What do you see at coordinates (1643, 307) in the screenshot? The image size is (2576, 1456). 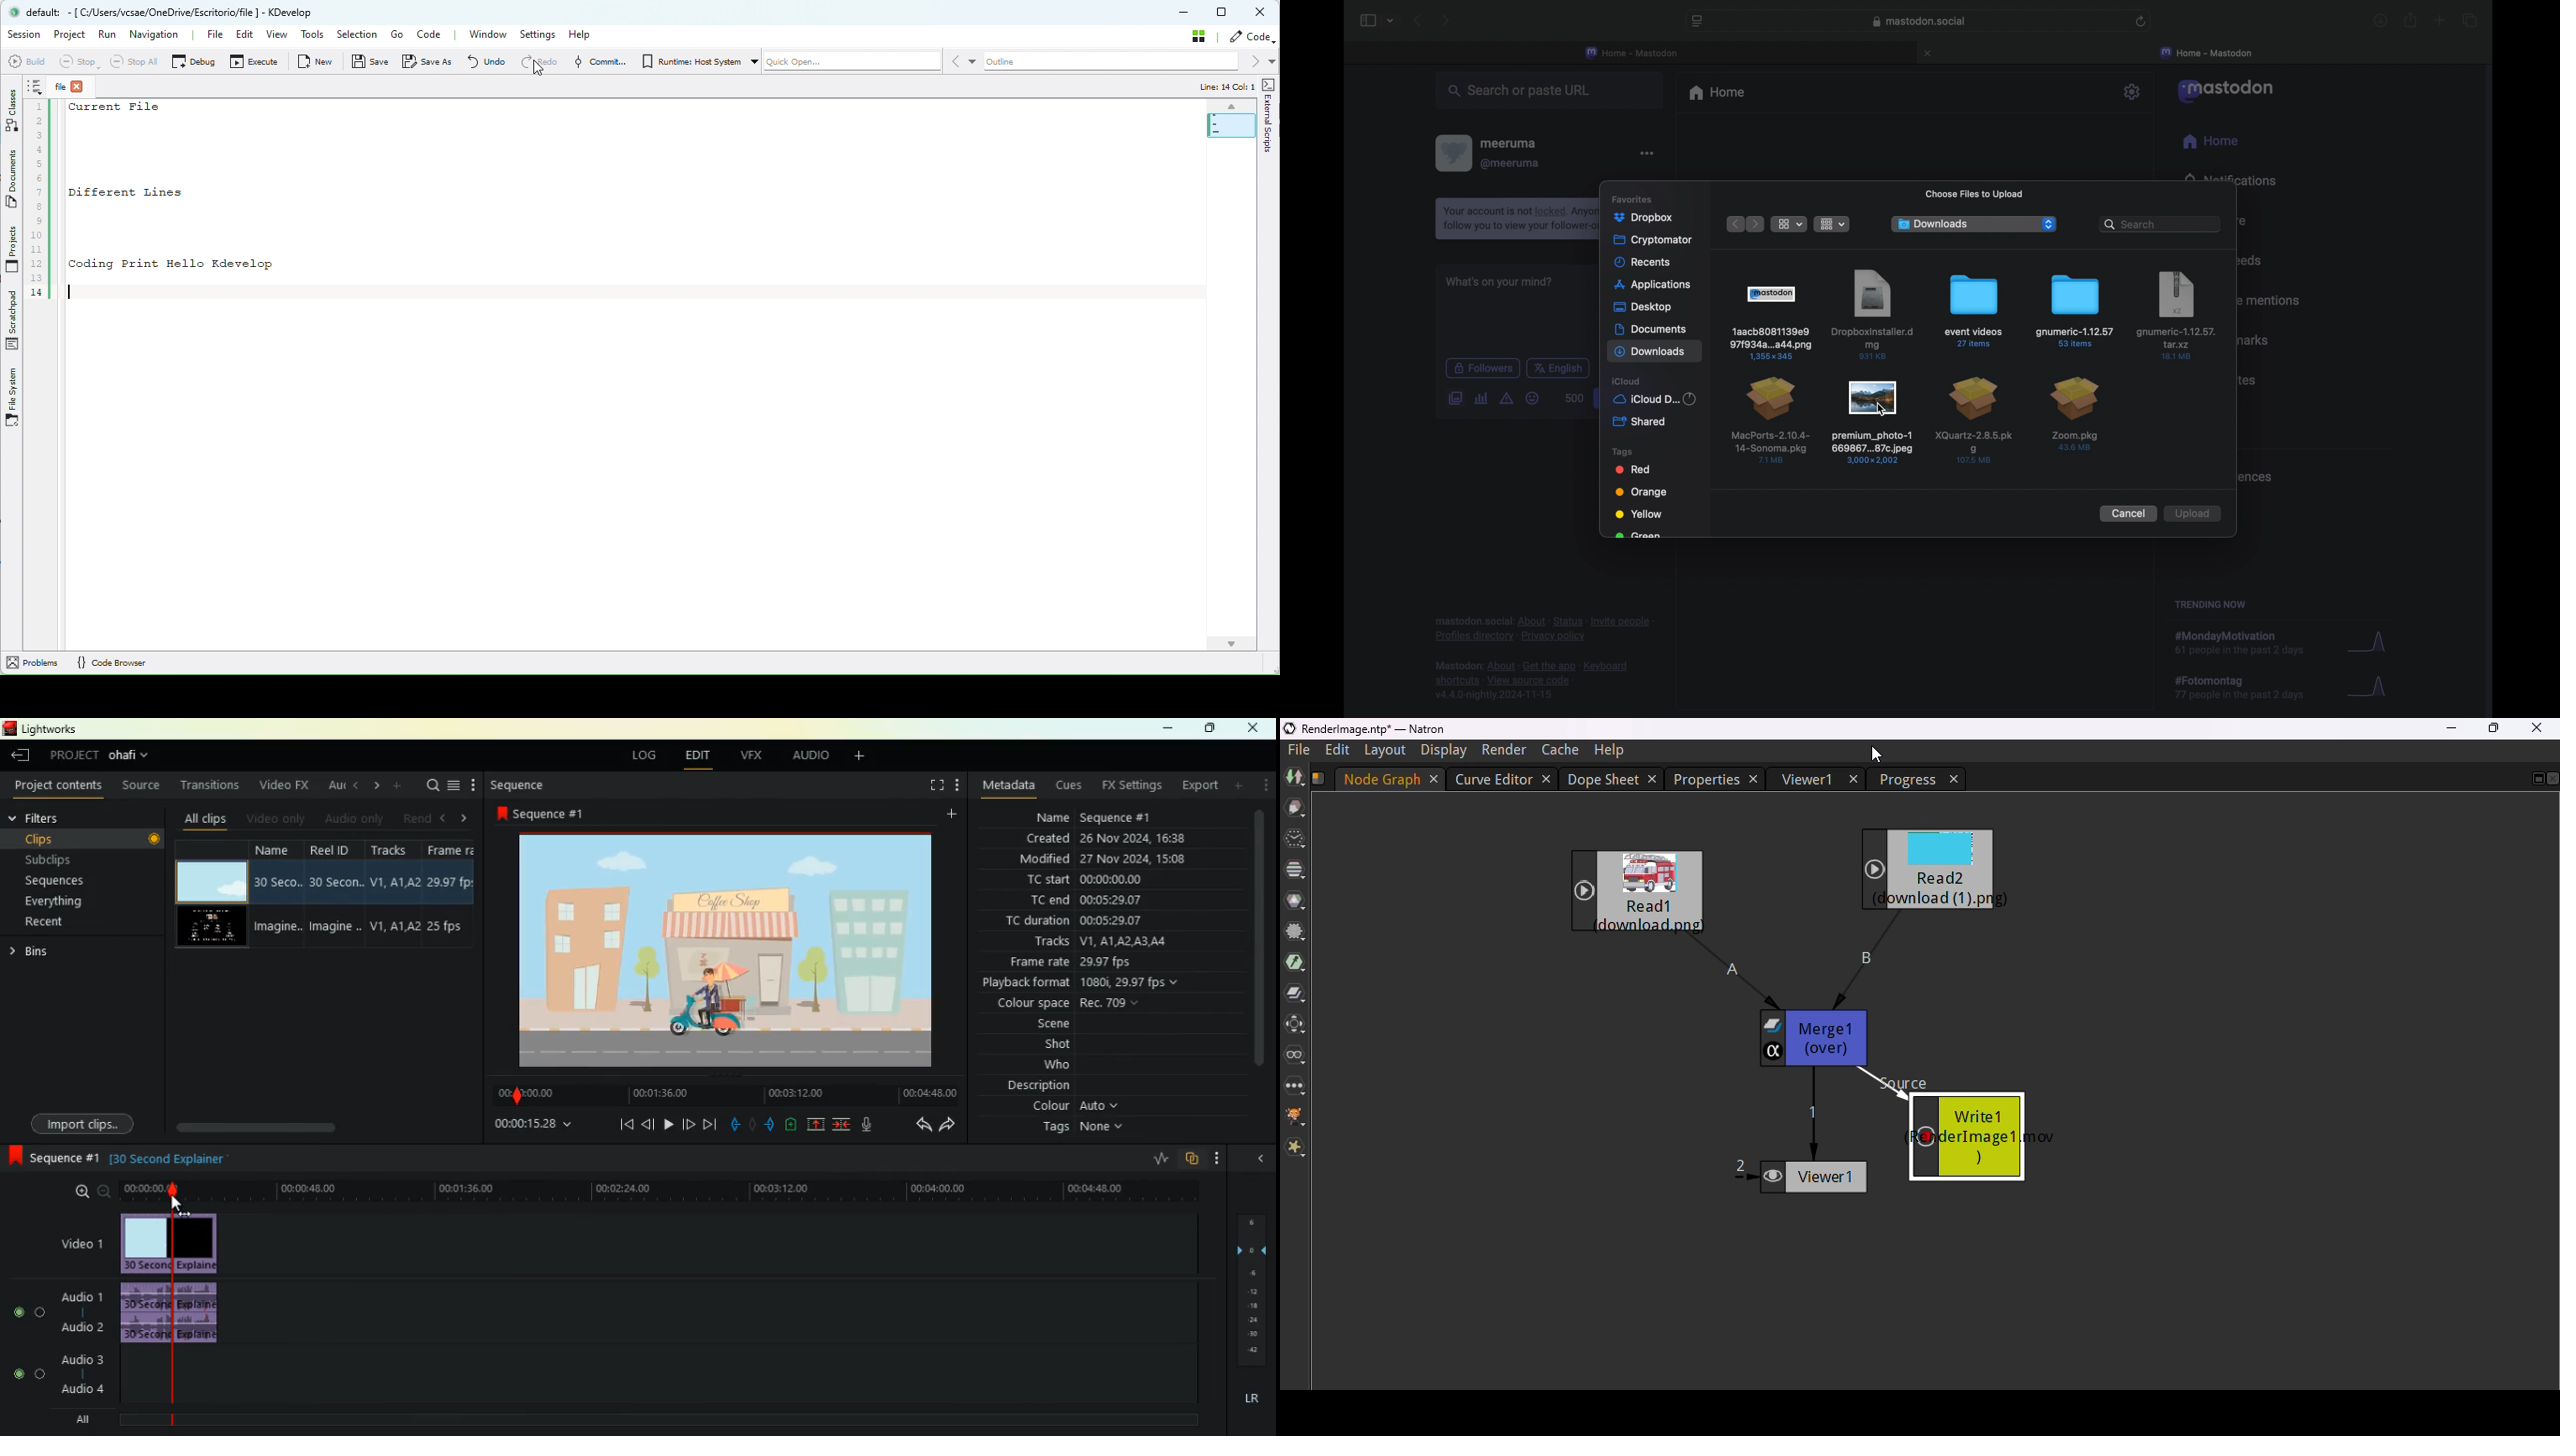 I see `desktop` at bounding box center [1643, 307].